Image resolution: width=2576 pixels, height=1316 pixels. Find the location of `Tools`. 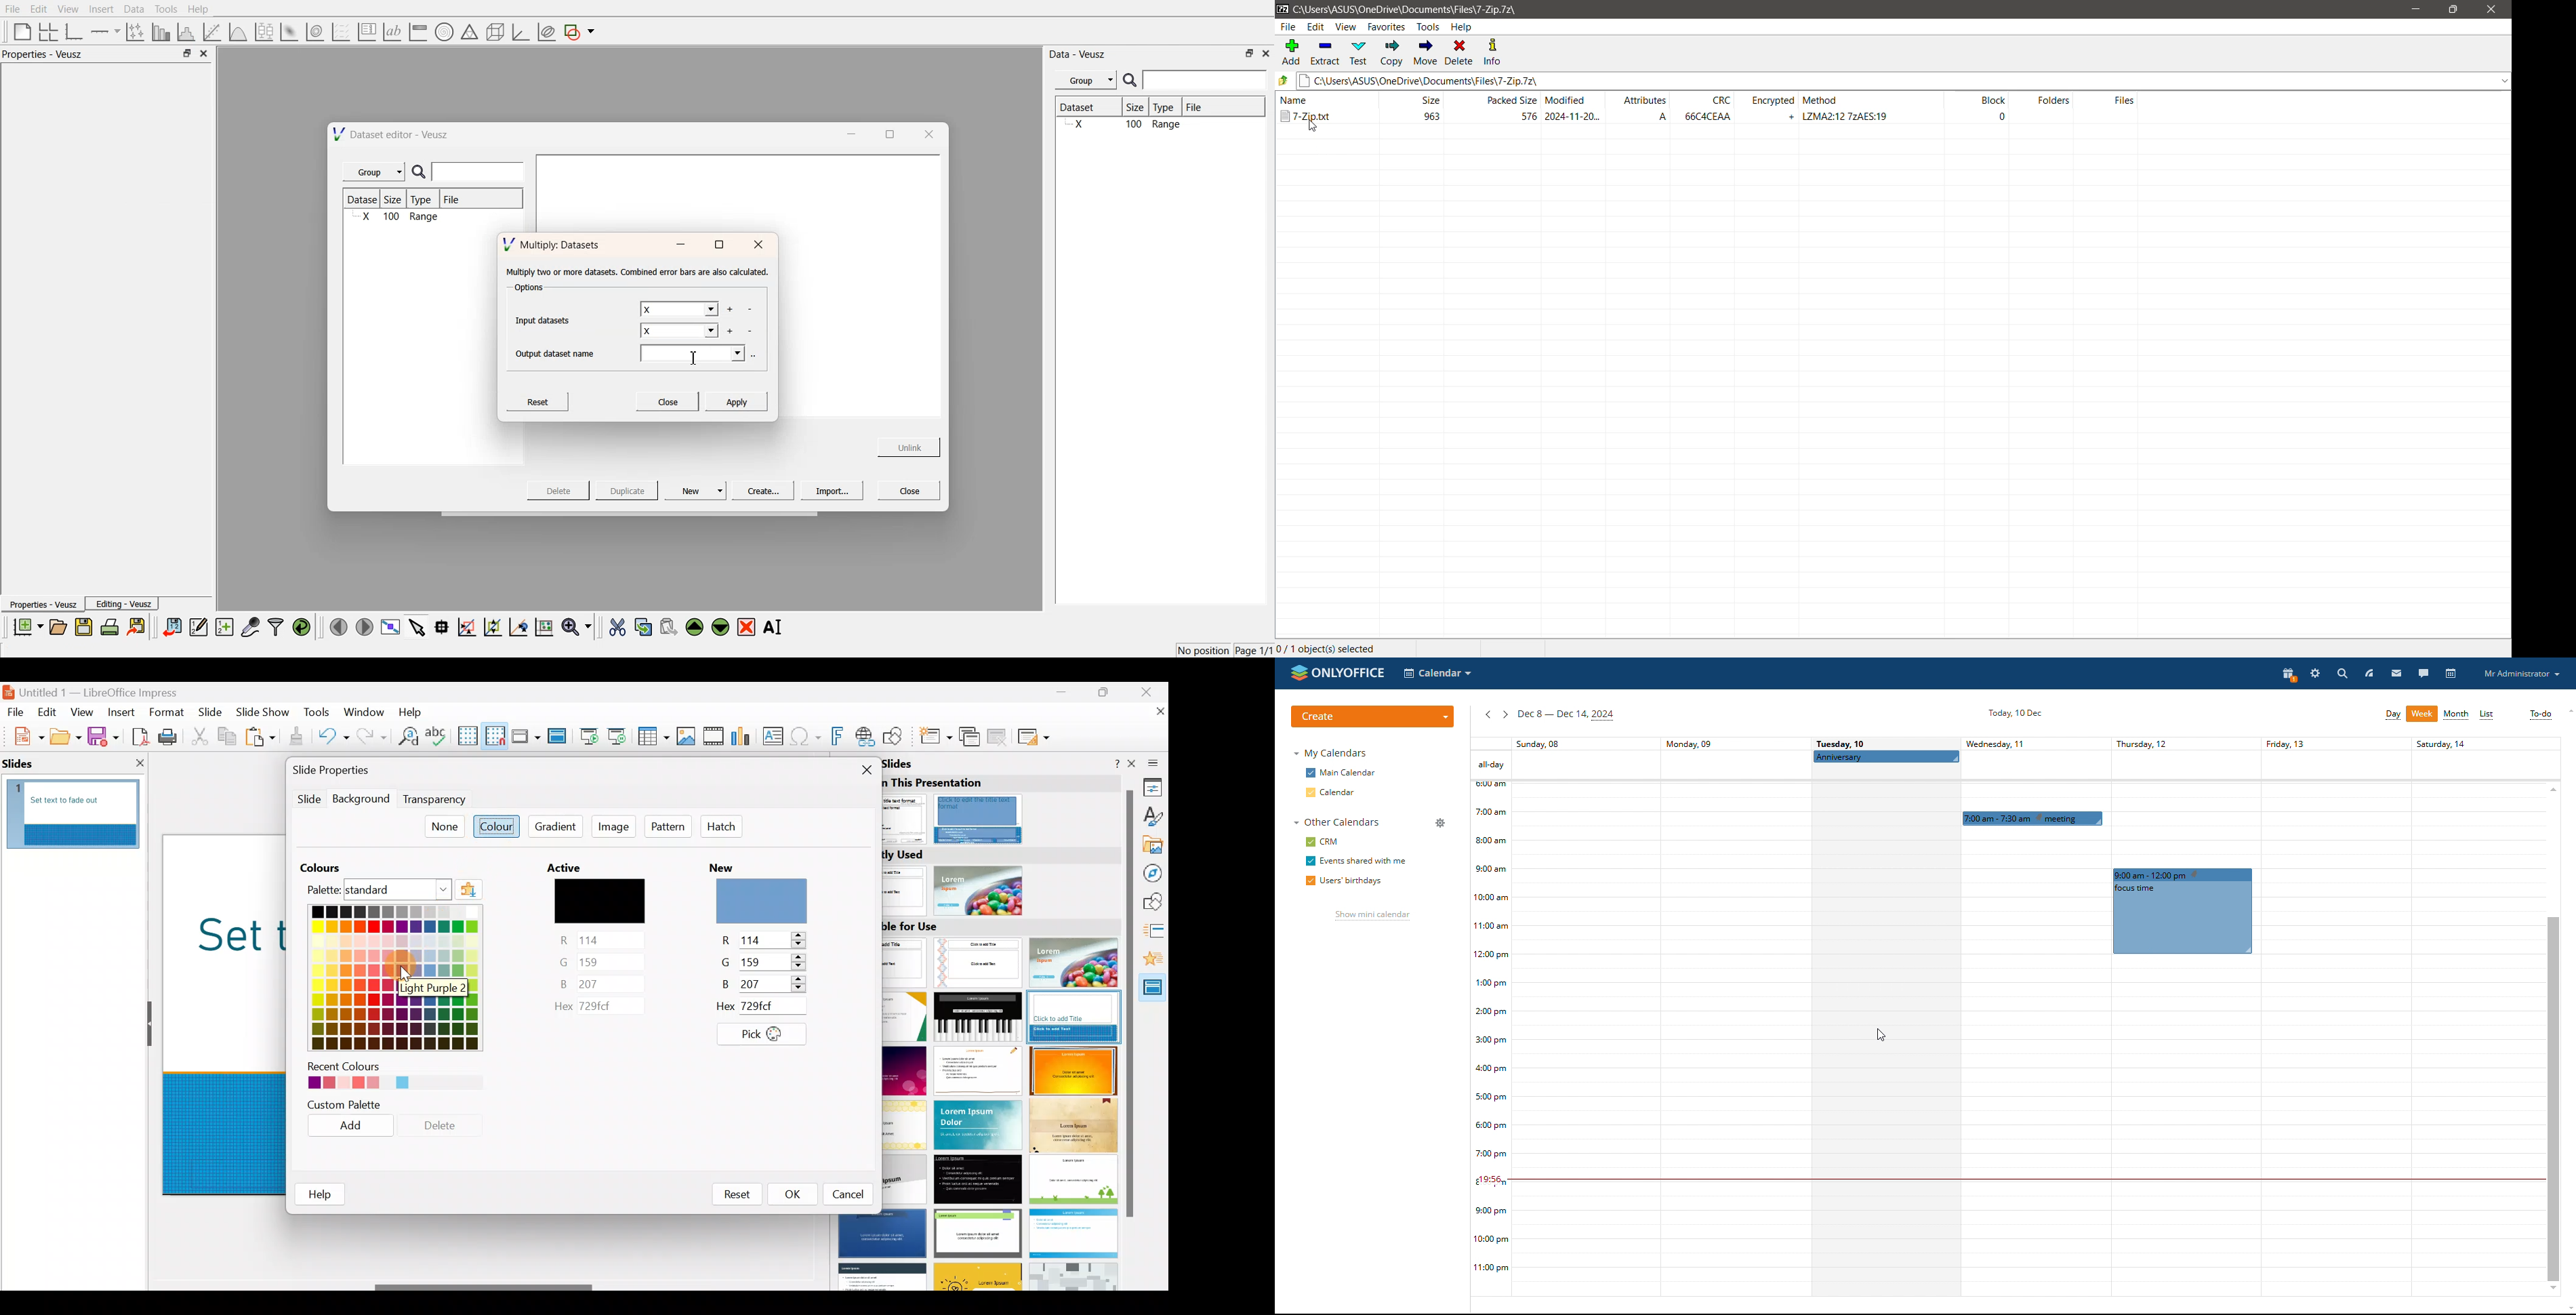

Tools is located at coordinates (1429, 26).